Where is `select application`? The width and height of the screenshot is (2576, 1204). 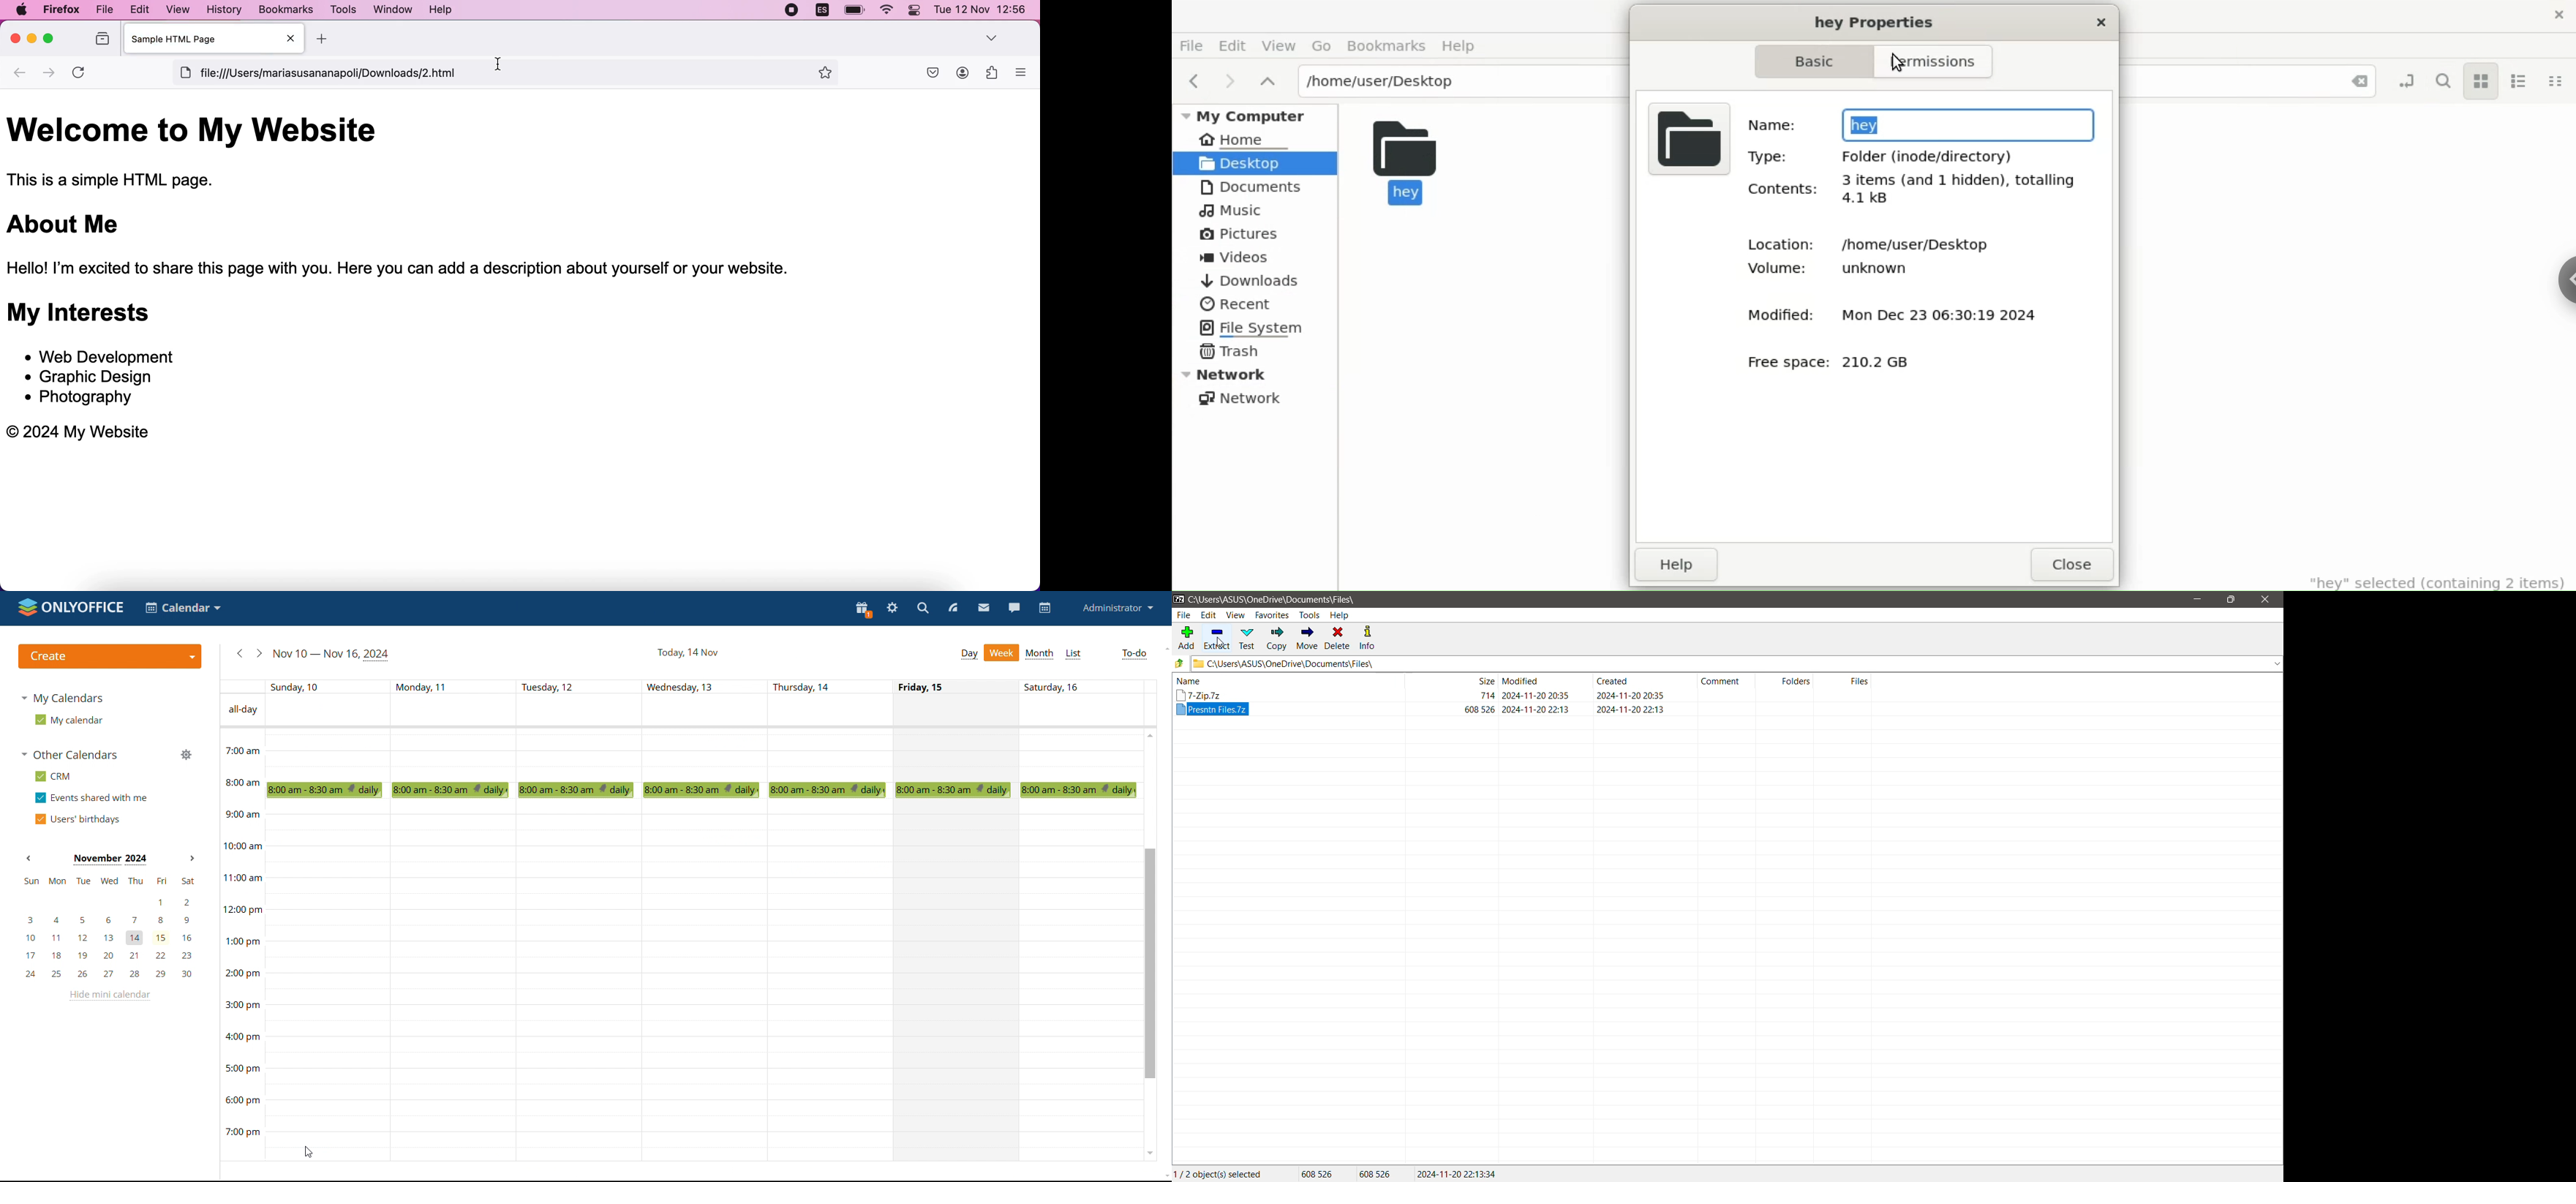 select application is located at coordinates (183, 608).